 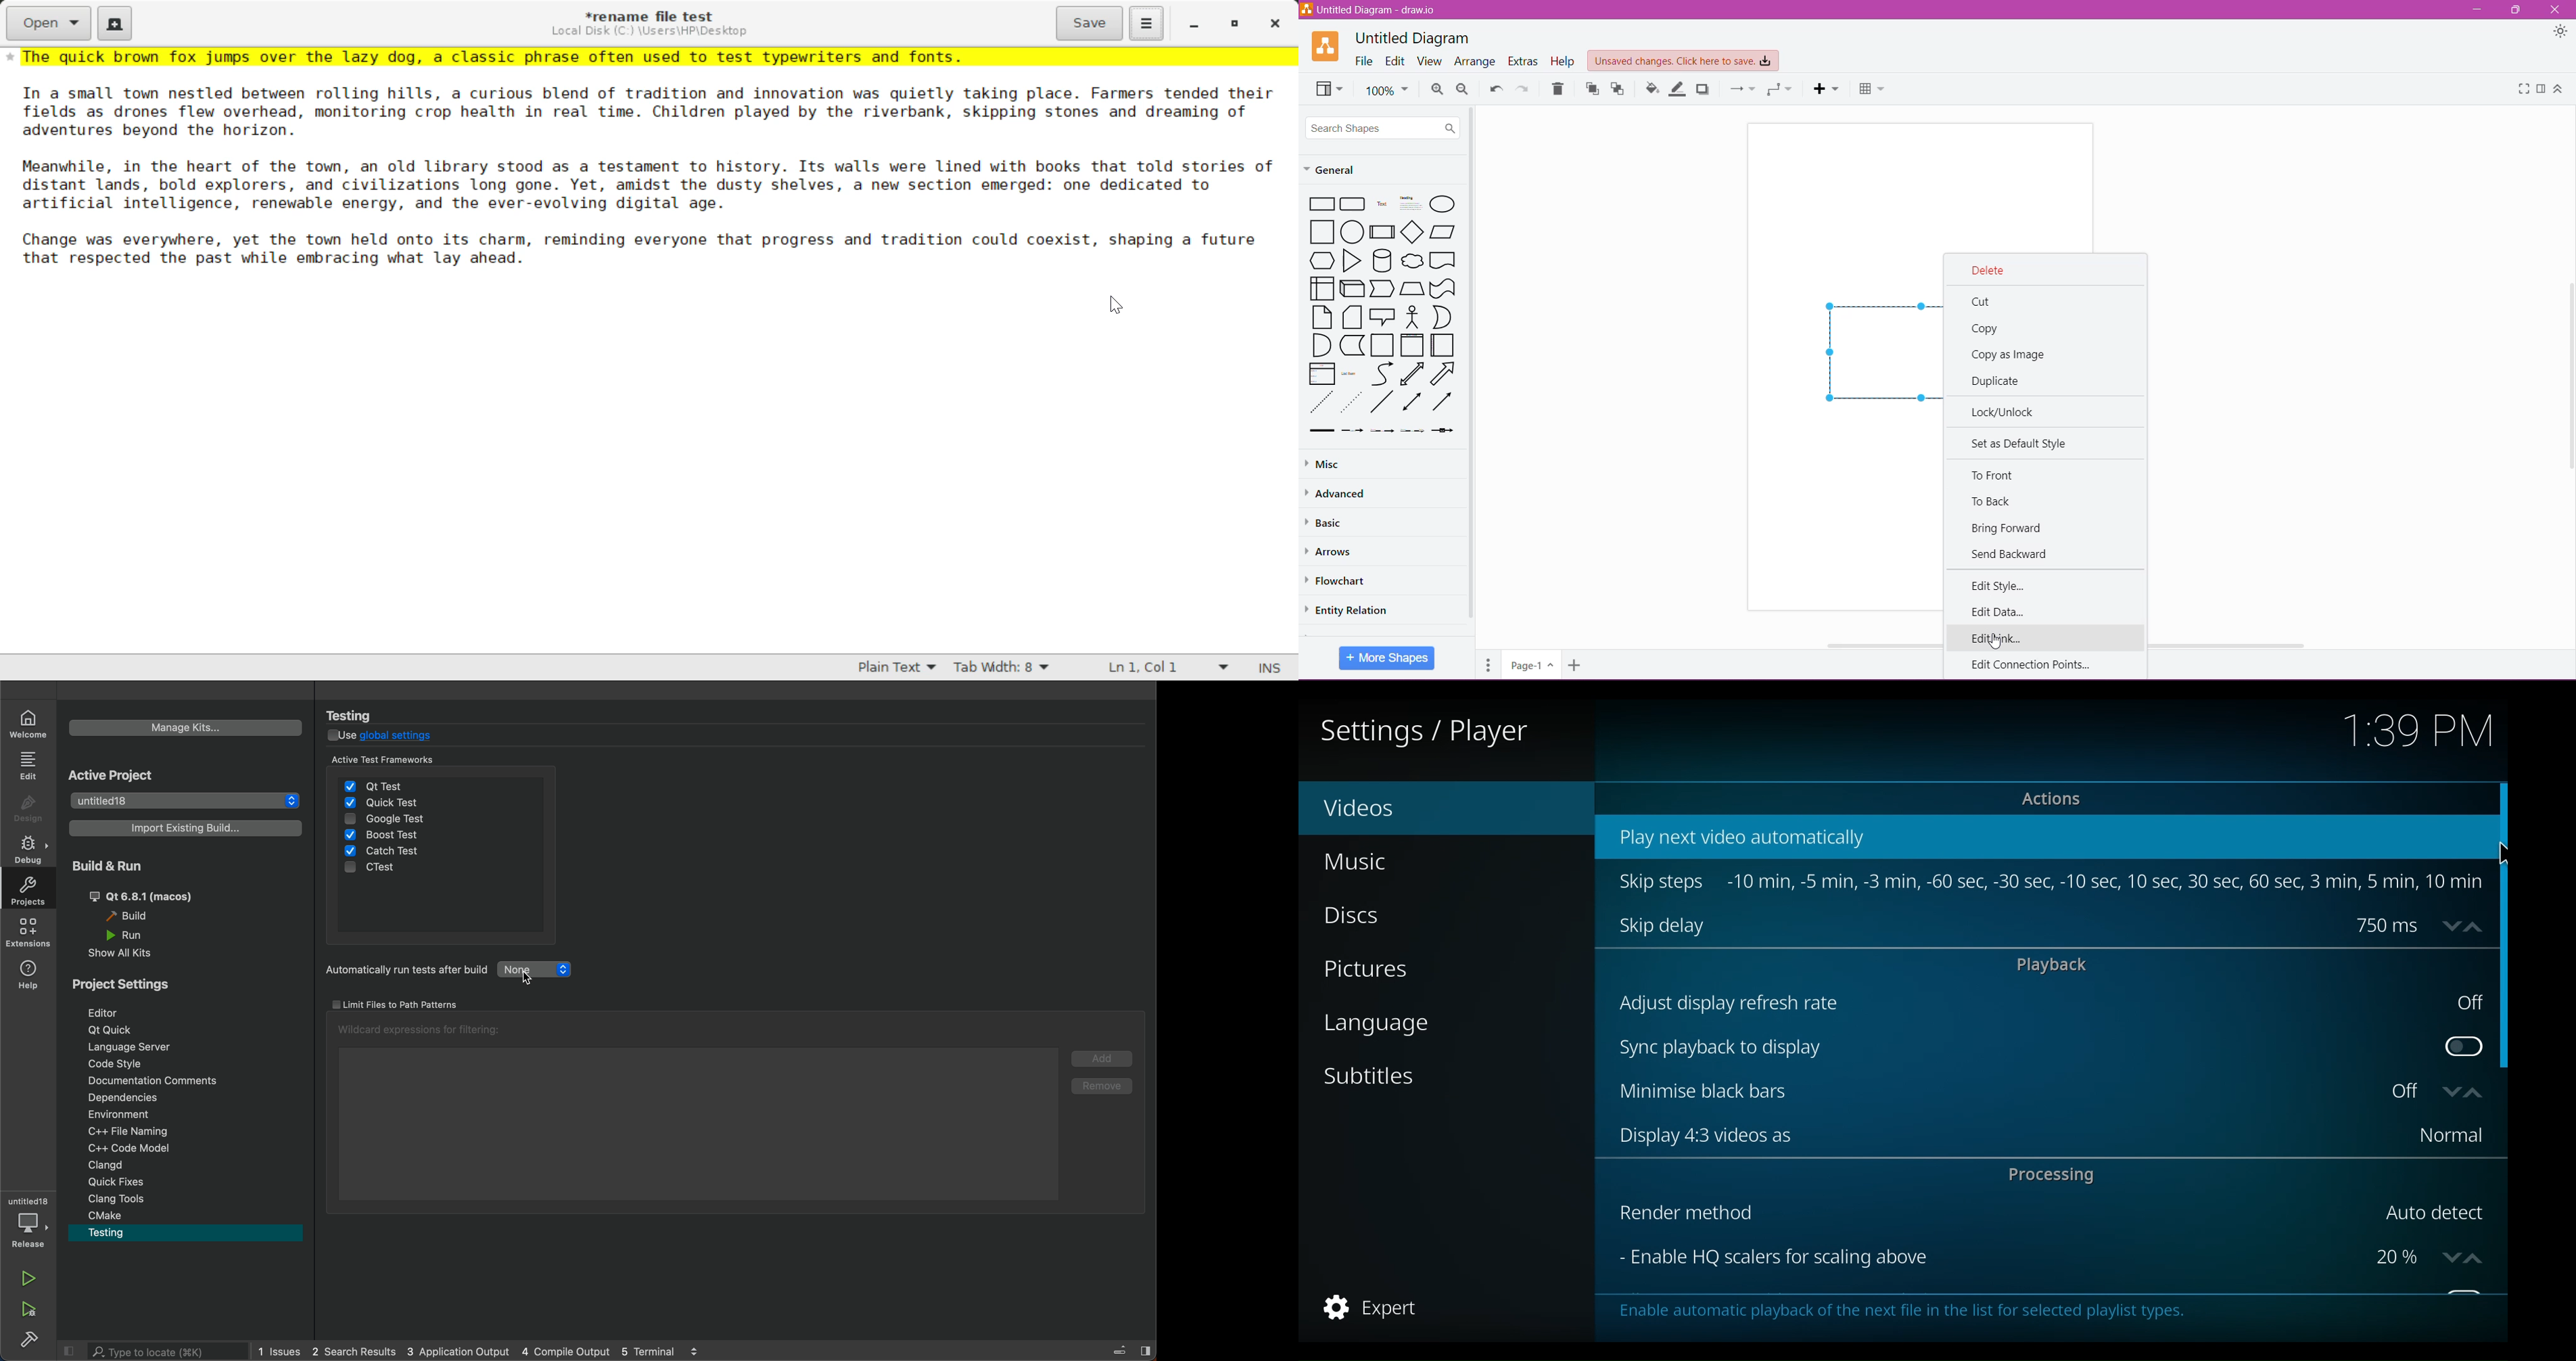 I want to click on Processing, so click(x=2058, y=1177).